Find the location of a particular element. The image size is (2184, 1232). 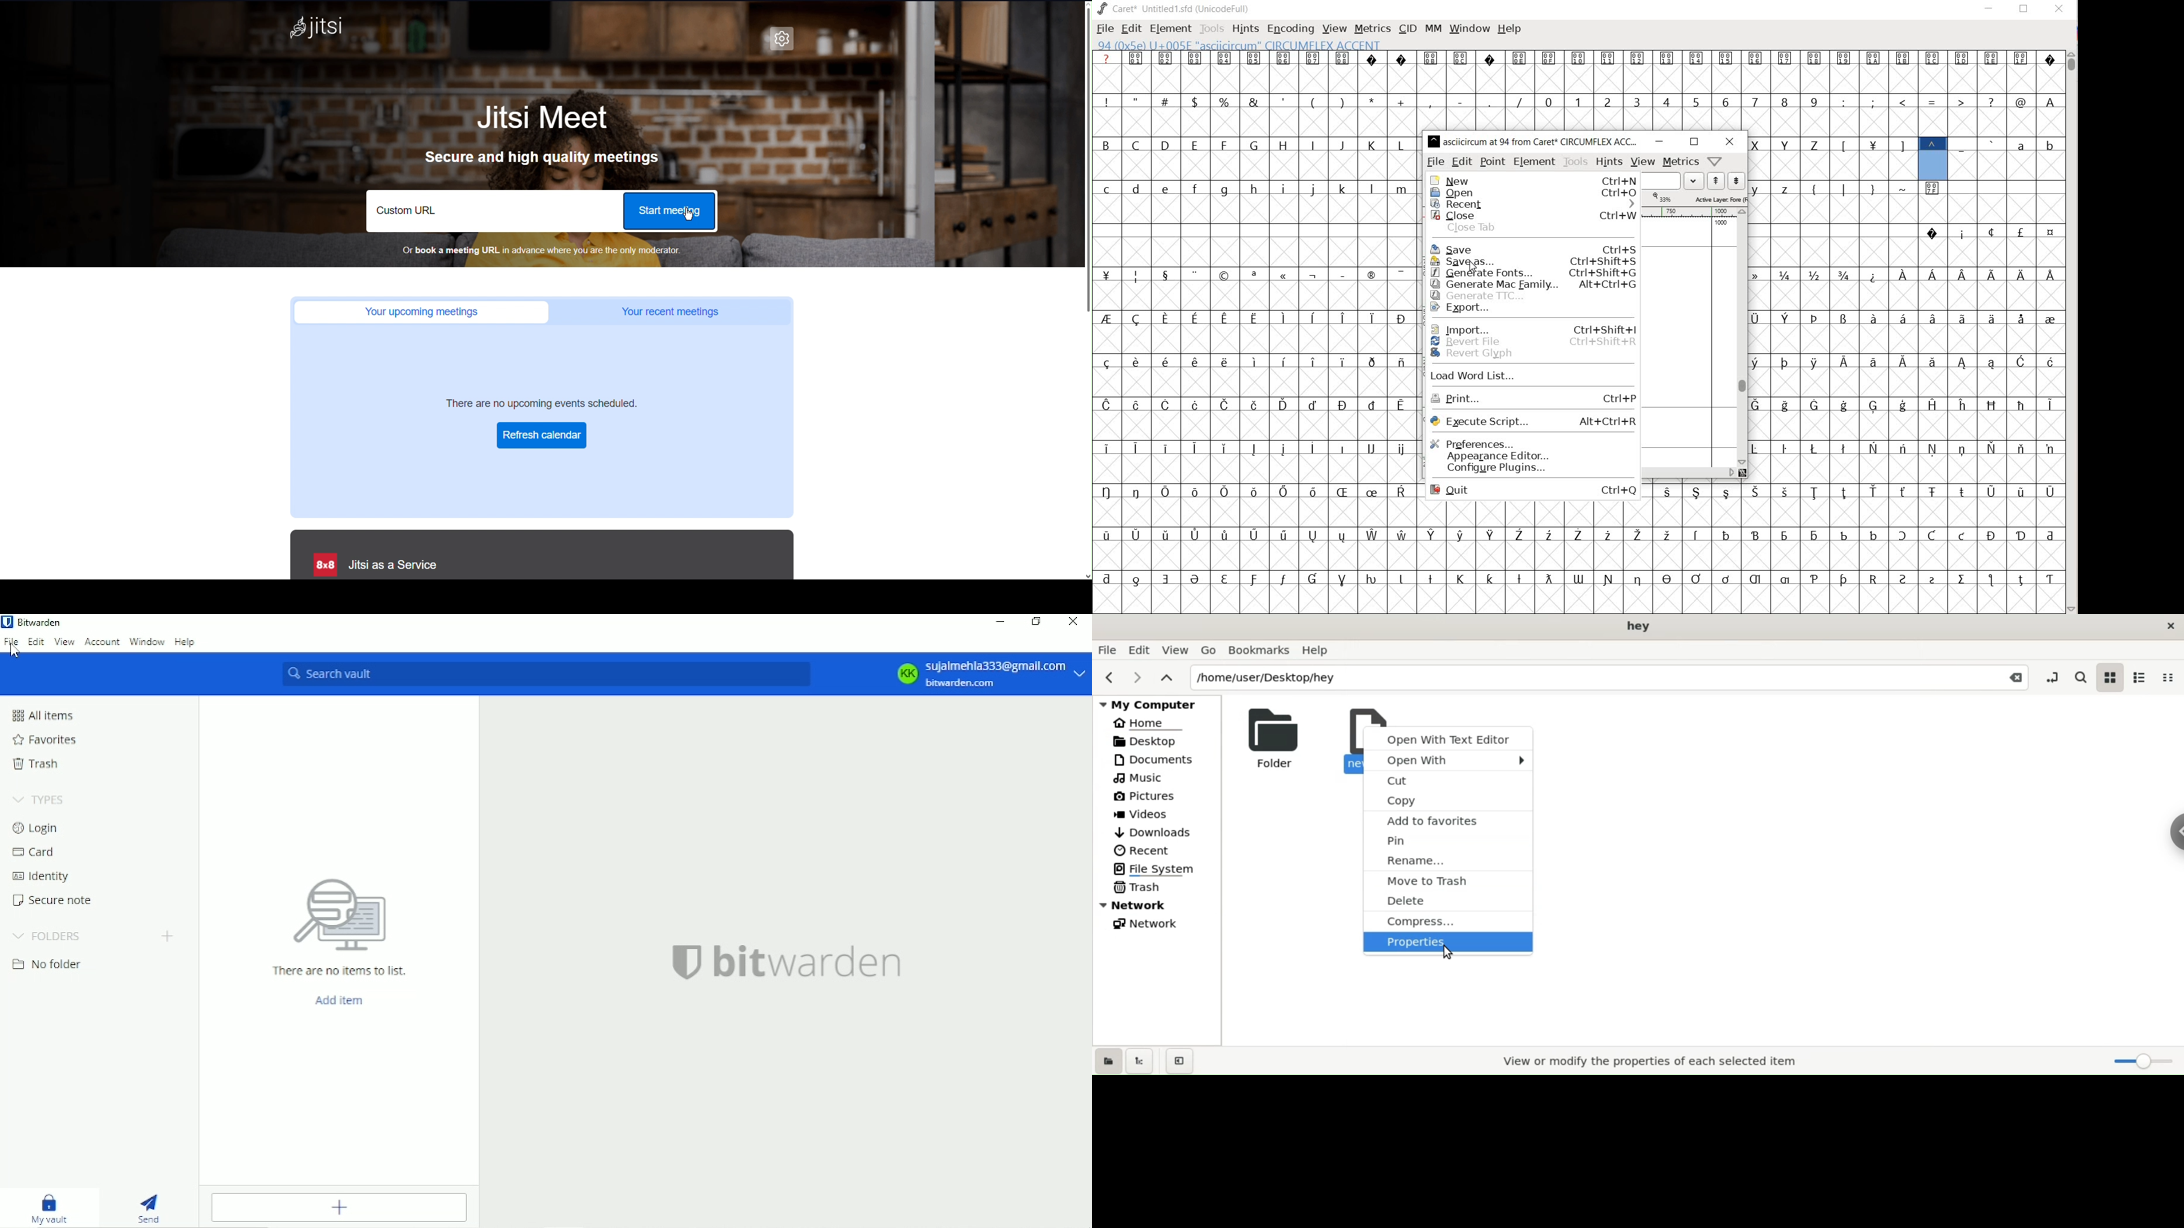

VIEW is located at coordinates (1334, 29).